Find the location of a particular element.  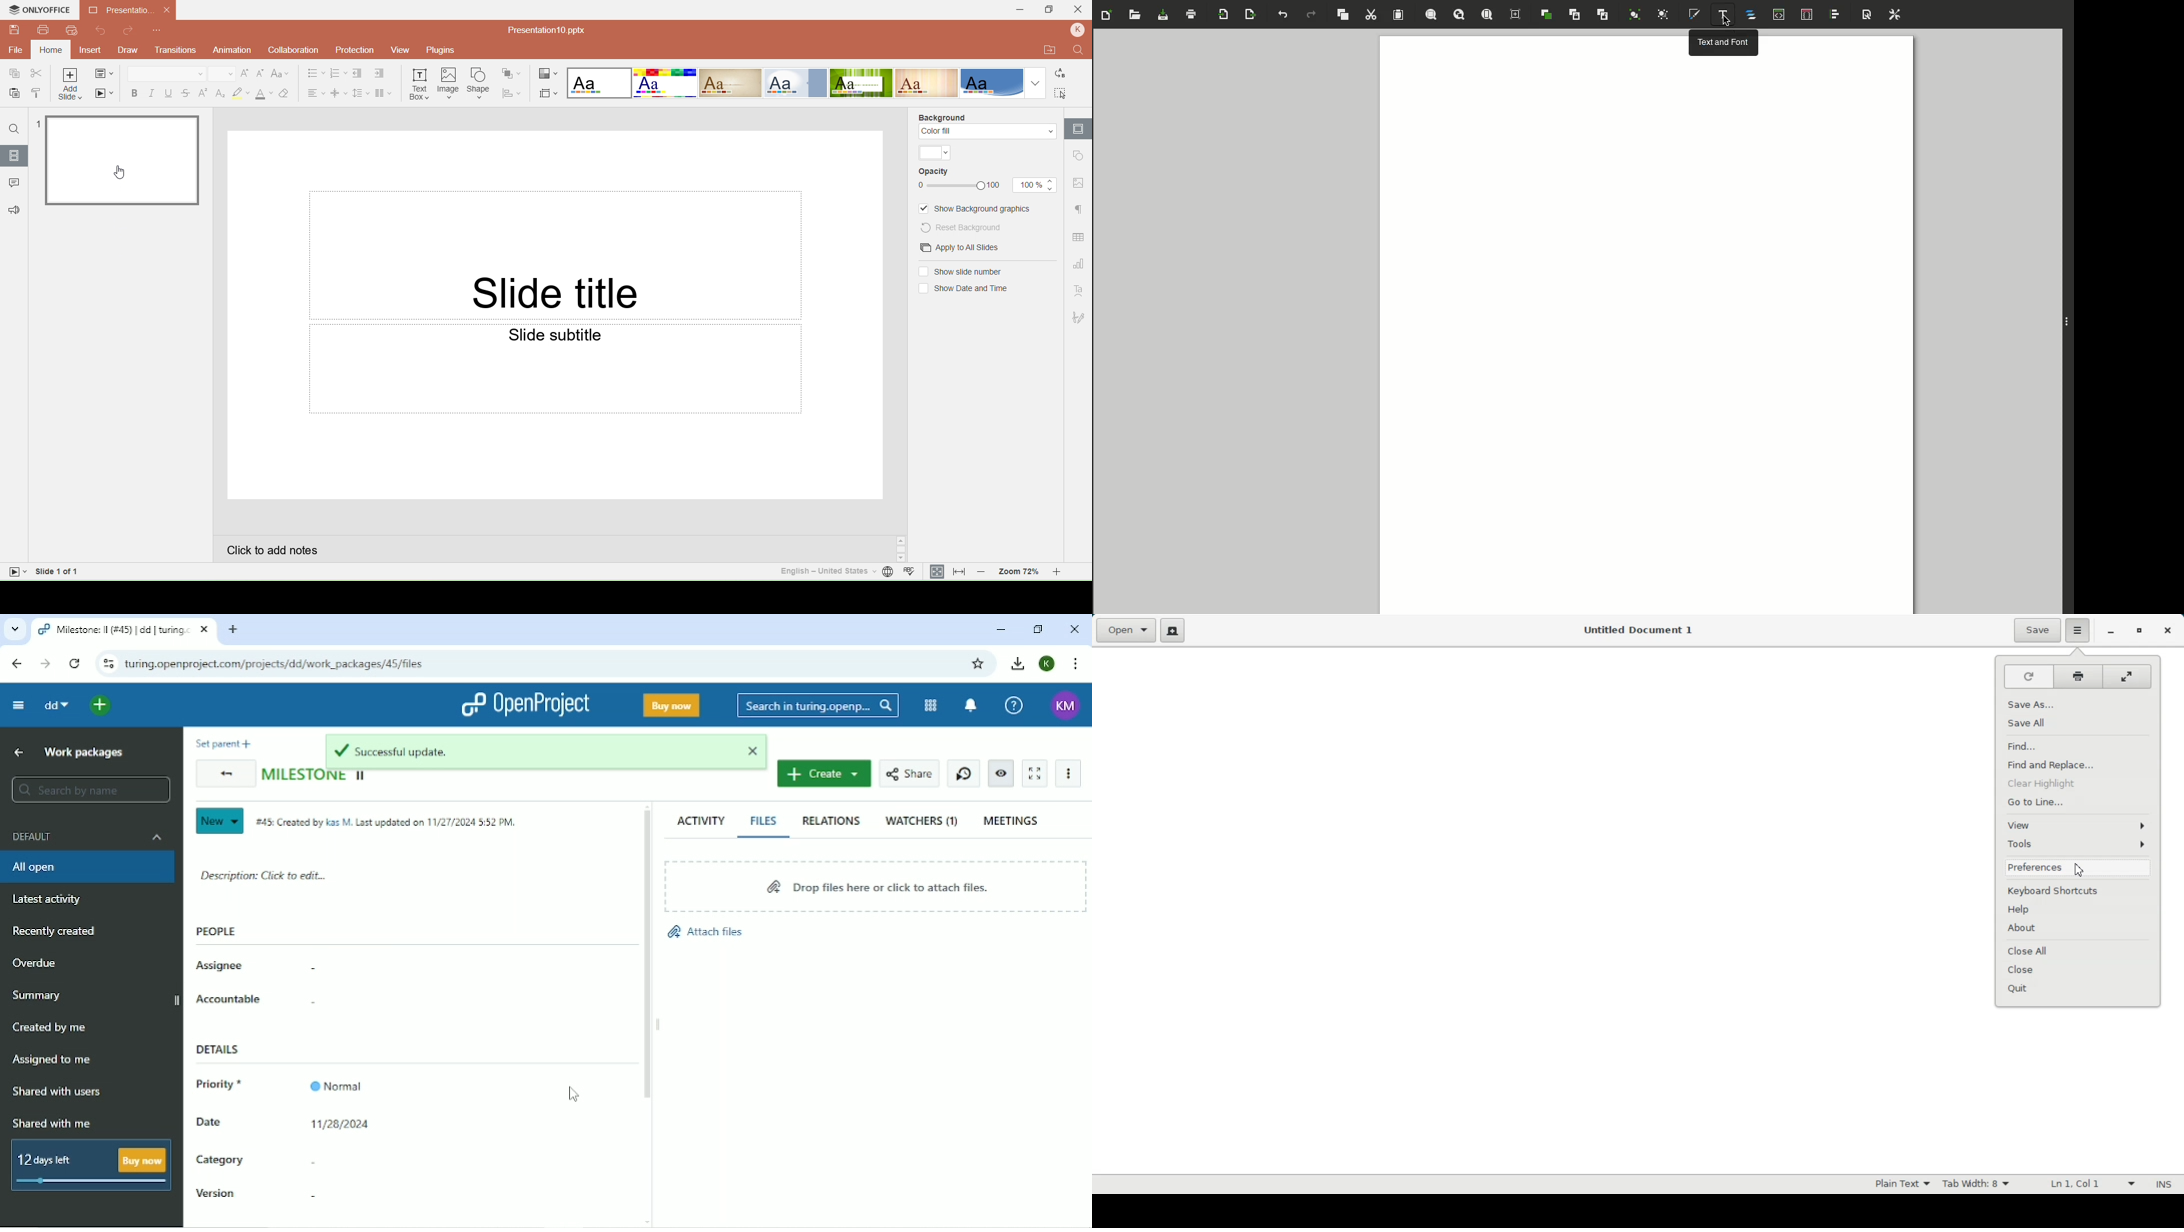

Print is located at coordinates (1193, 14).